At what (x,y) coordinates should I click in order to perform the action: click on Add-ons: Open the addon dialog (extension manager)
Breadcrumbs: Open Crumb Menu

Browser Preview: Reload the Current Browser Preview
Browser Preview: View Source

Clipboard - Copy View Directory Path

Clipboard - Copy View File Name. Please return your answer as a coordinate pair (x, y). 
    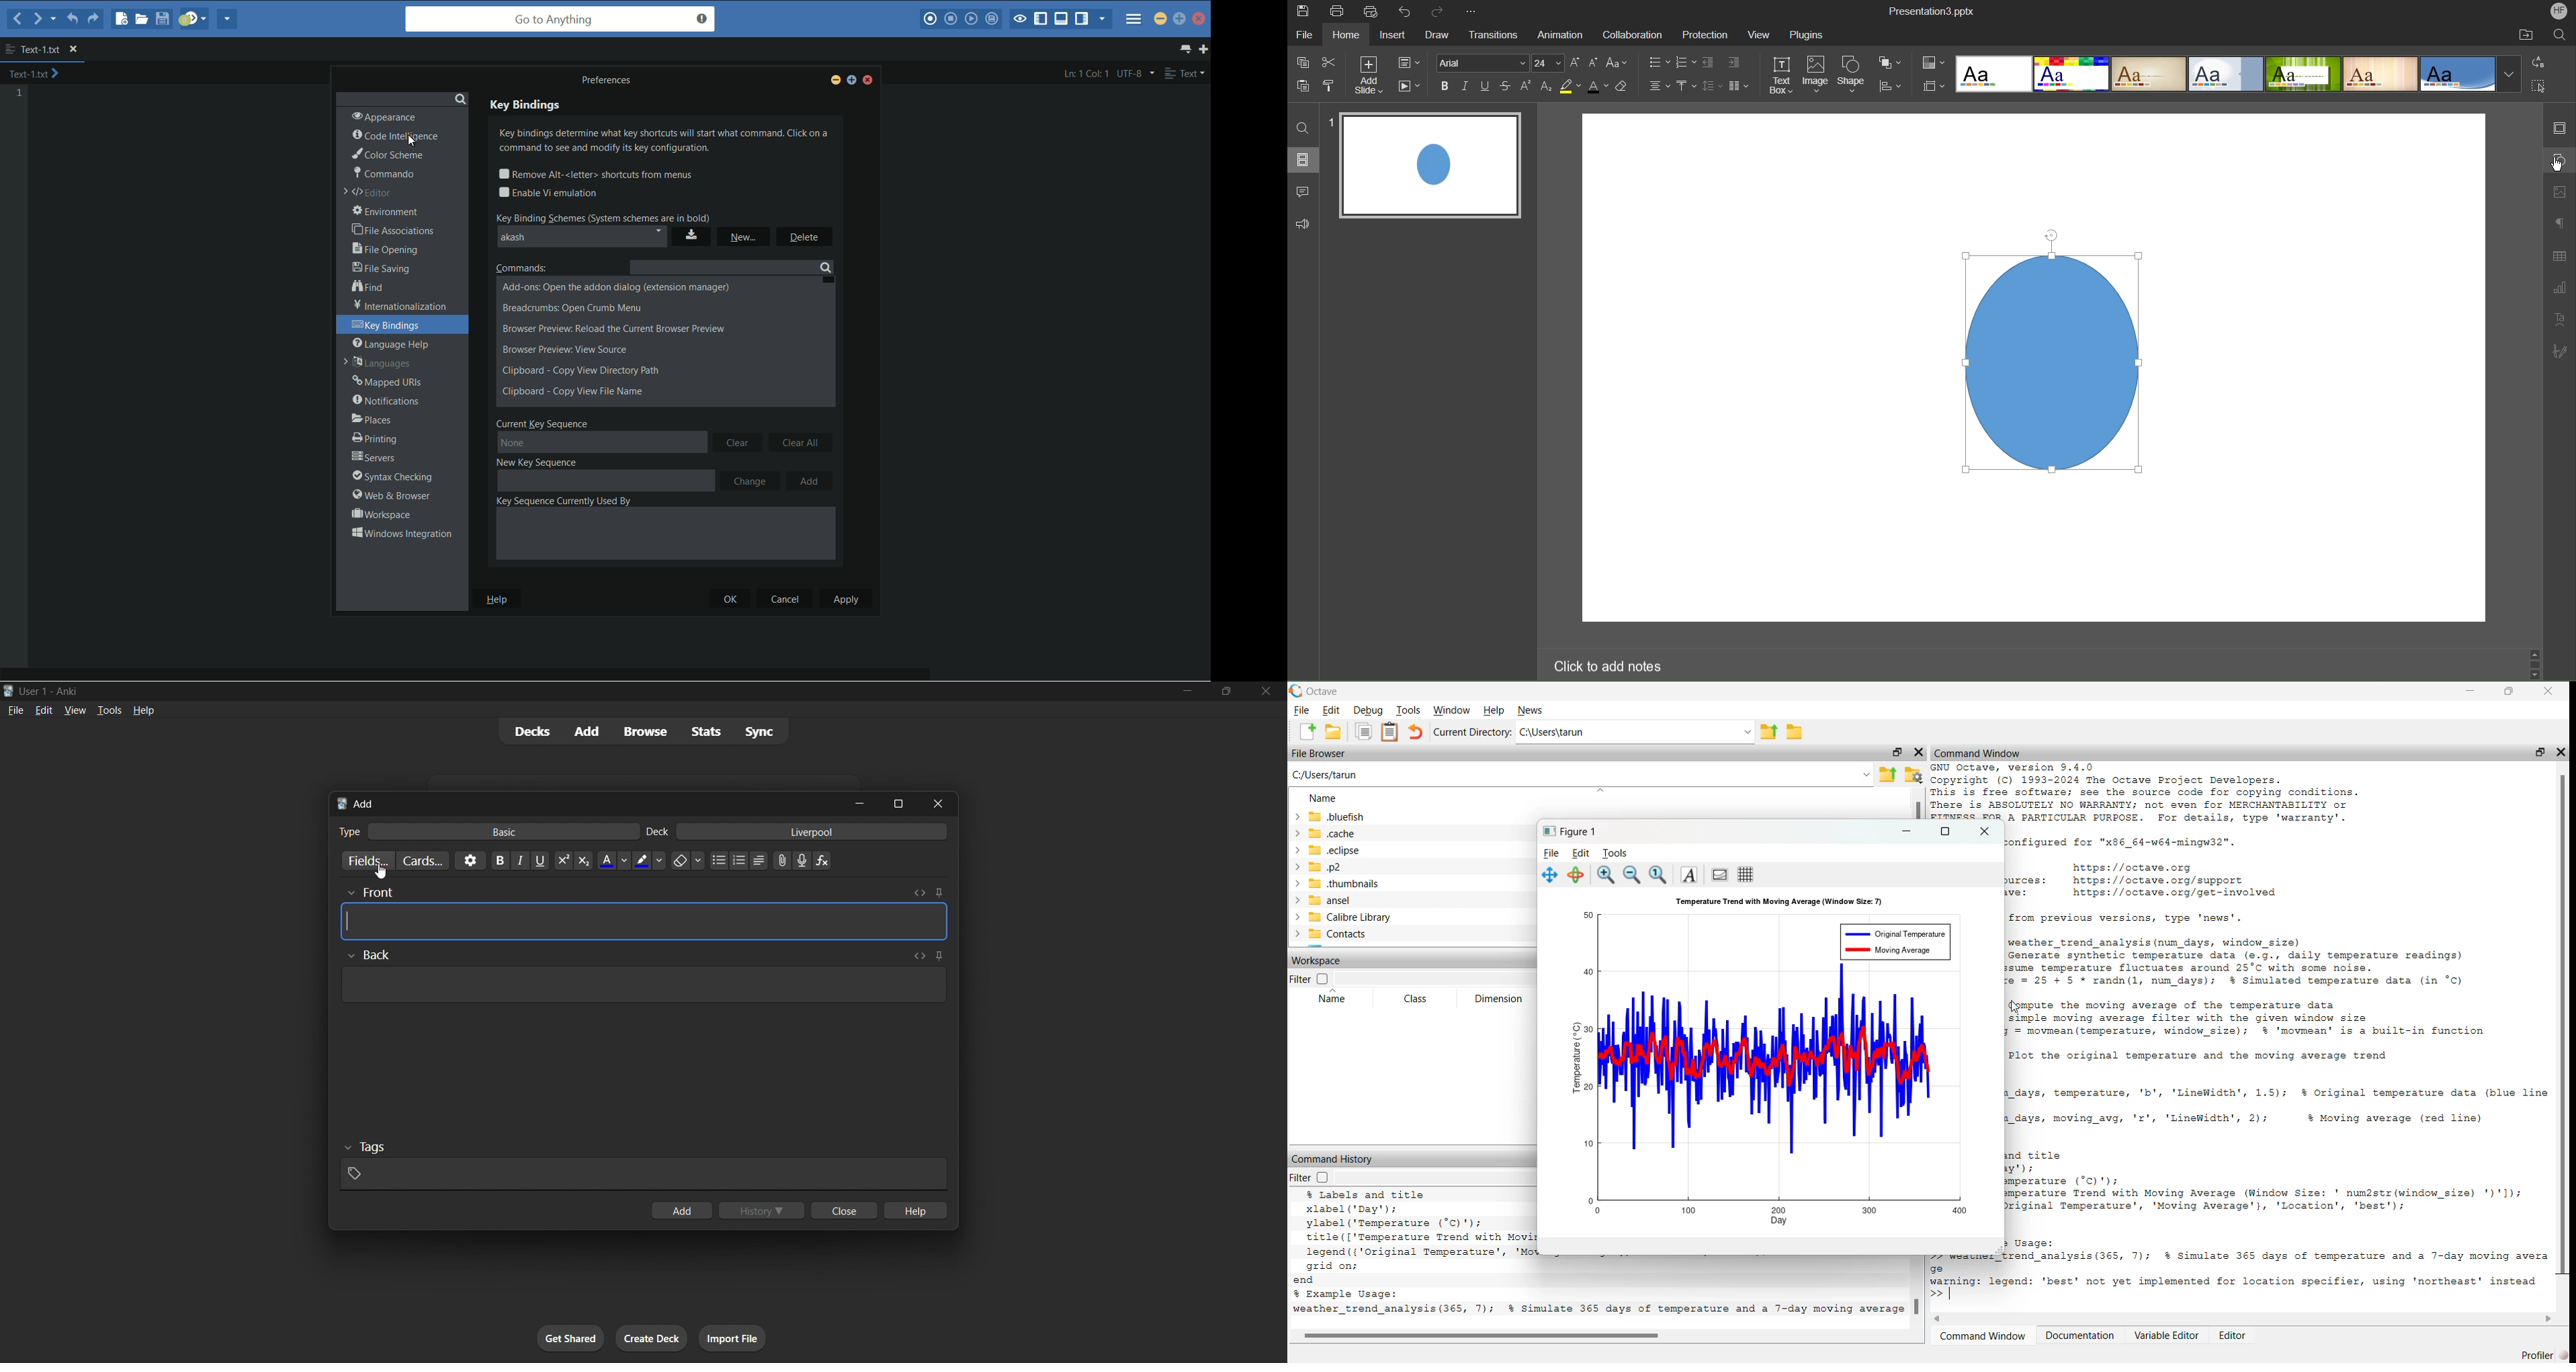
    Looking at the image, I should click on (630, 341).